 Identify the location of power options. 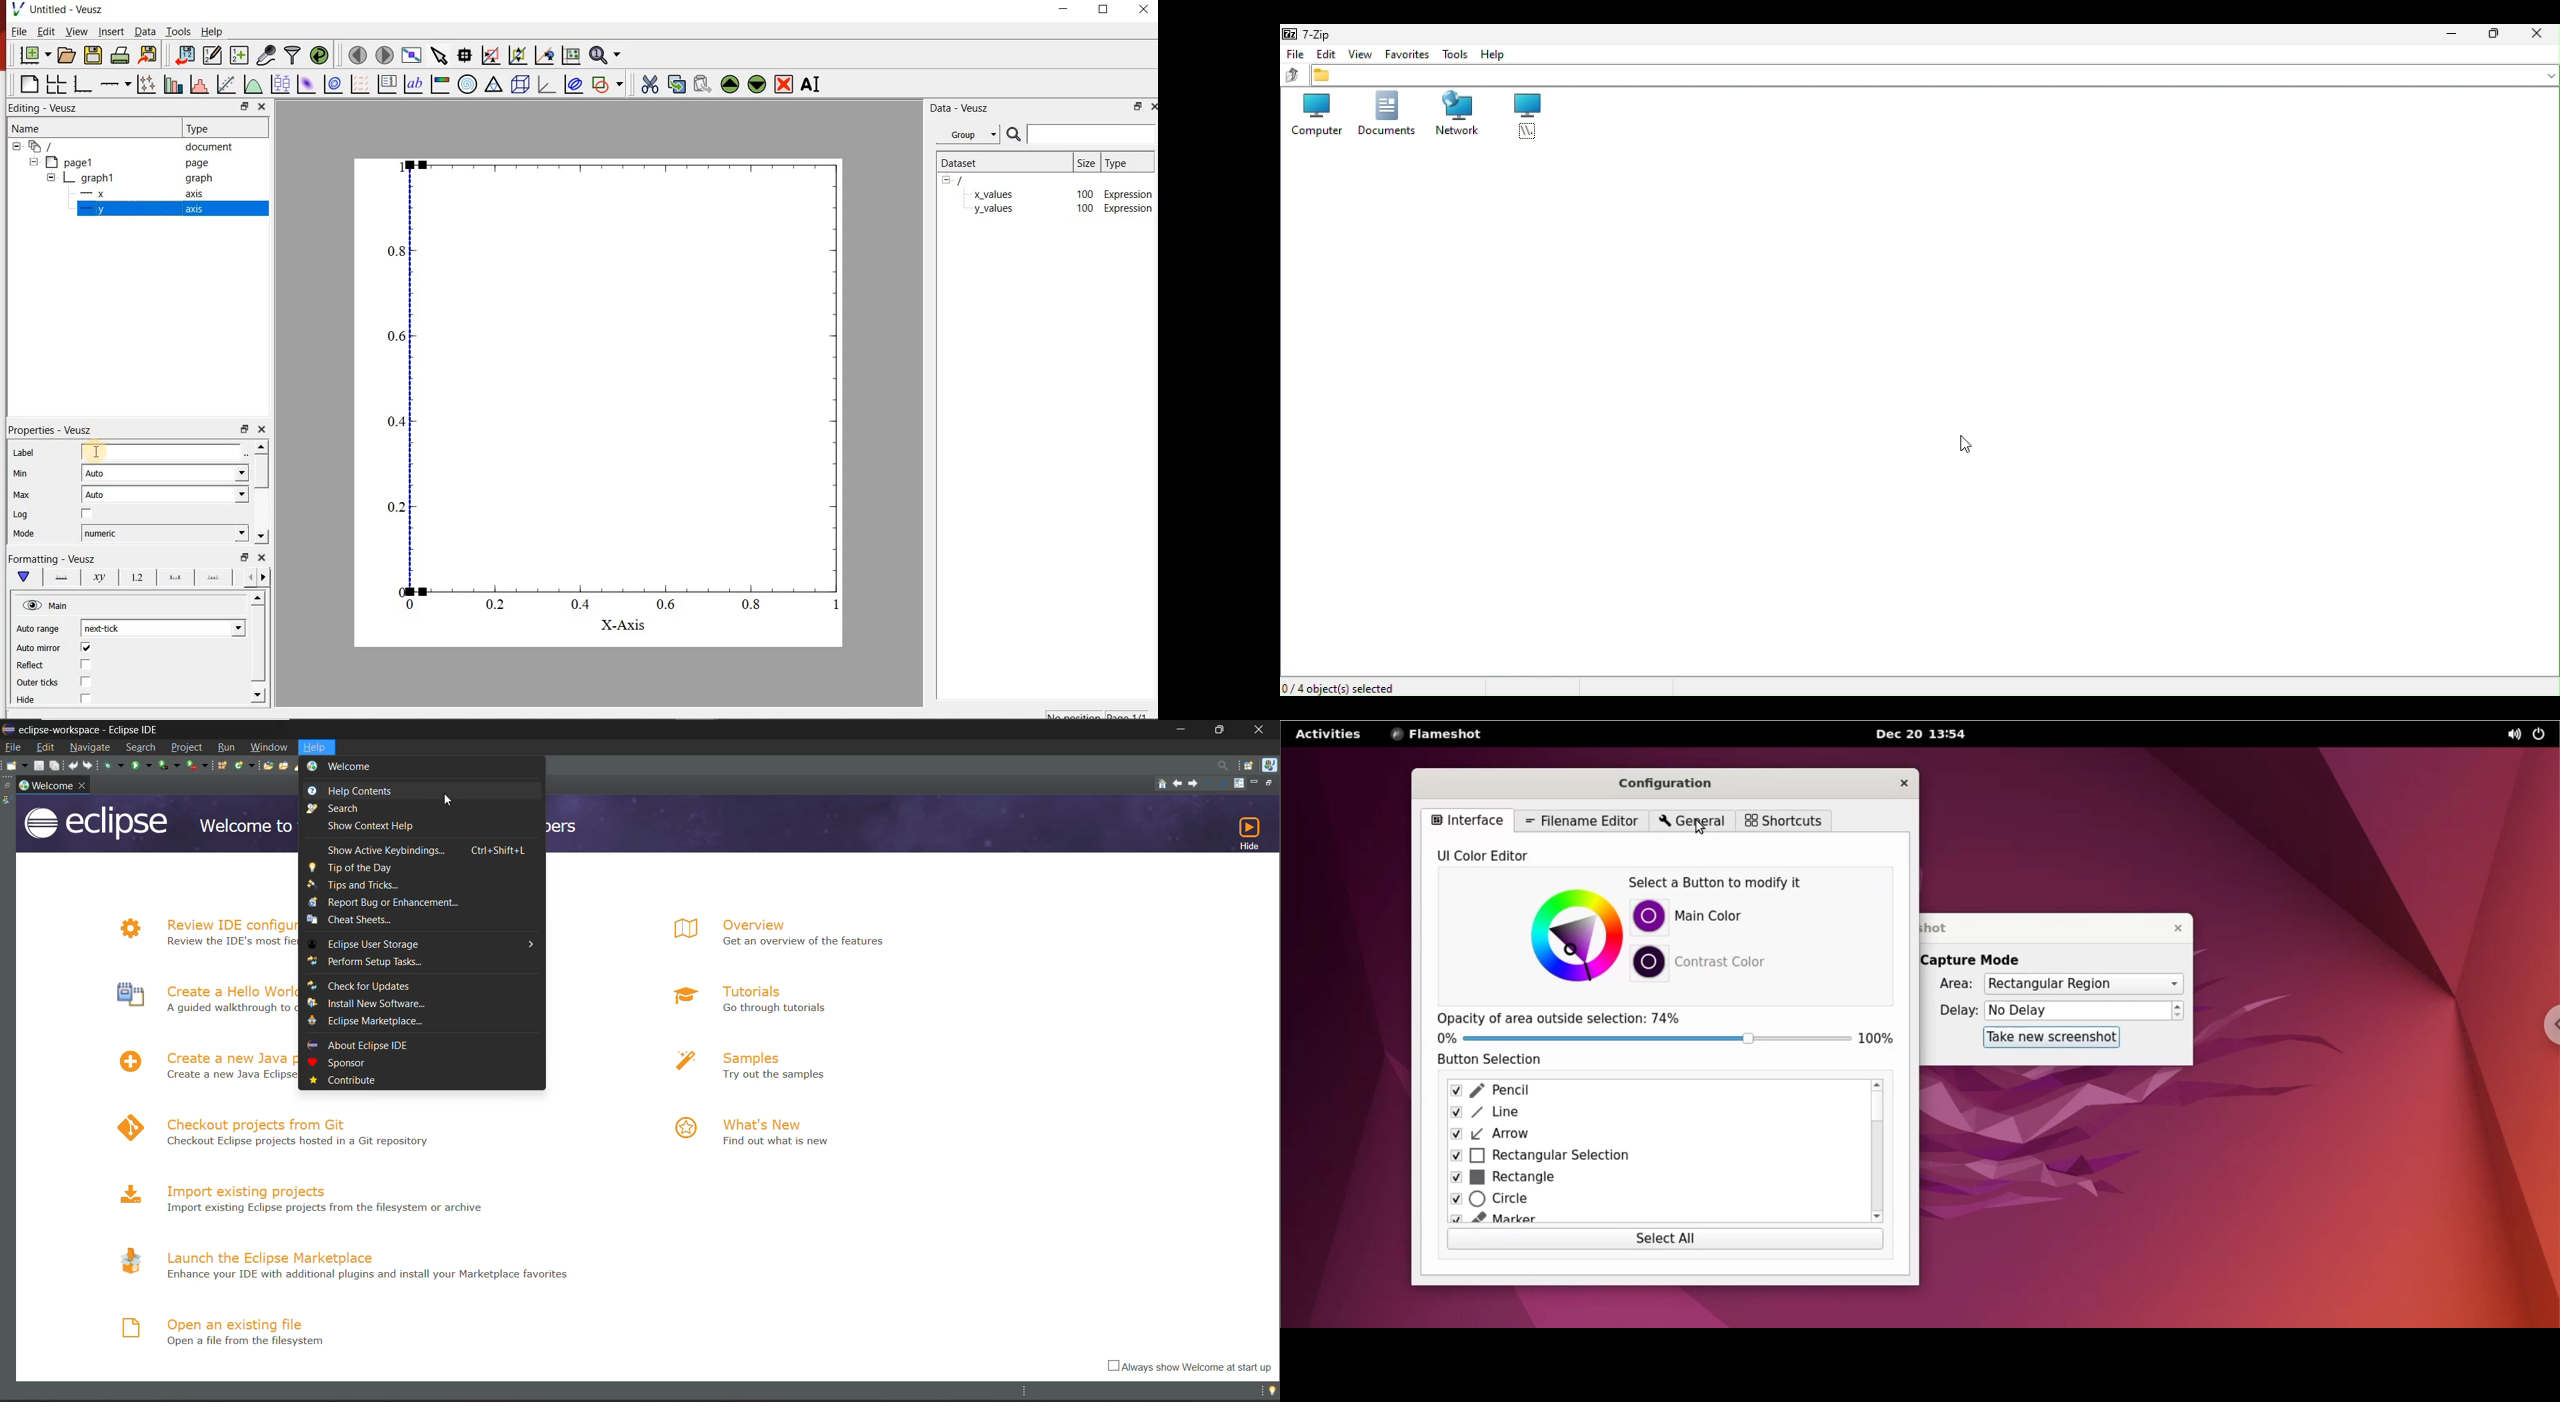
(2539, 735).